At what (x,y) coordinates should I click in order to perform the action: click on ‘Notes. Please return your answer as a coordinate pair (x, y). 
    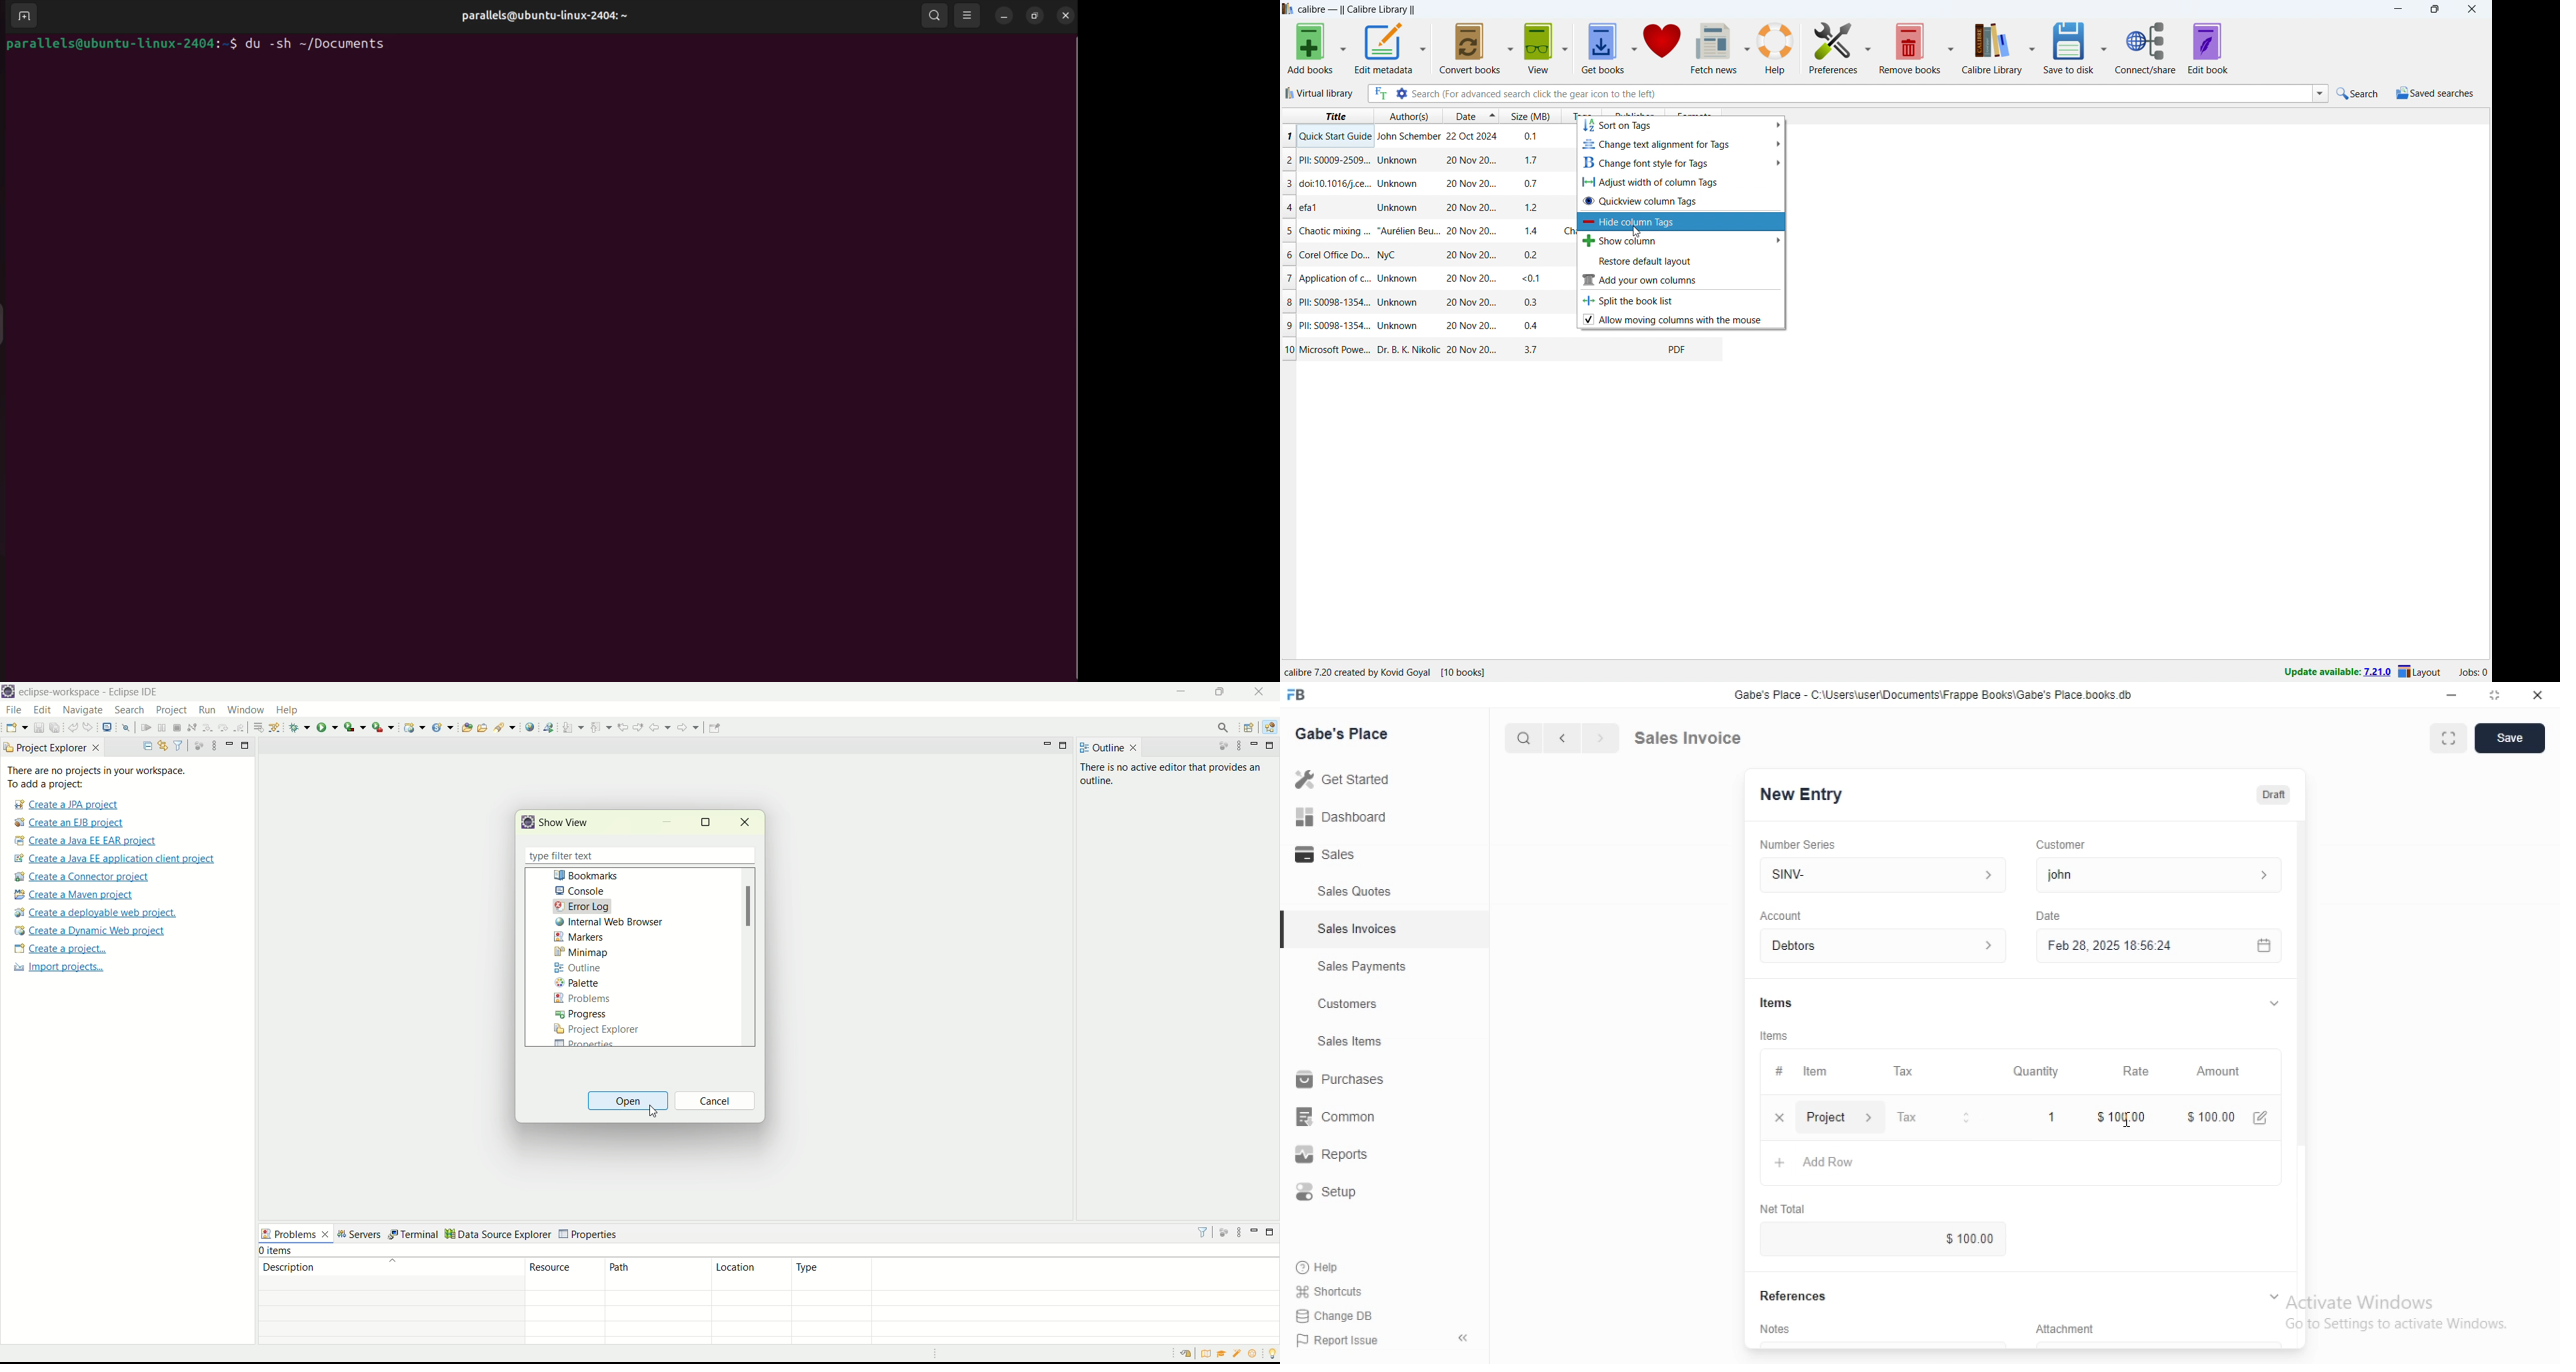
    Looking at the image, I should click on (1779, 1332).